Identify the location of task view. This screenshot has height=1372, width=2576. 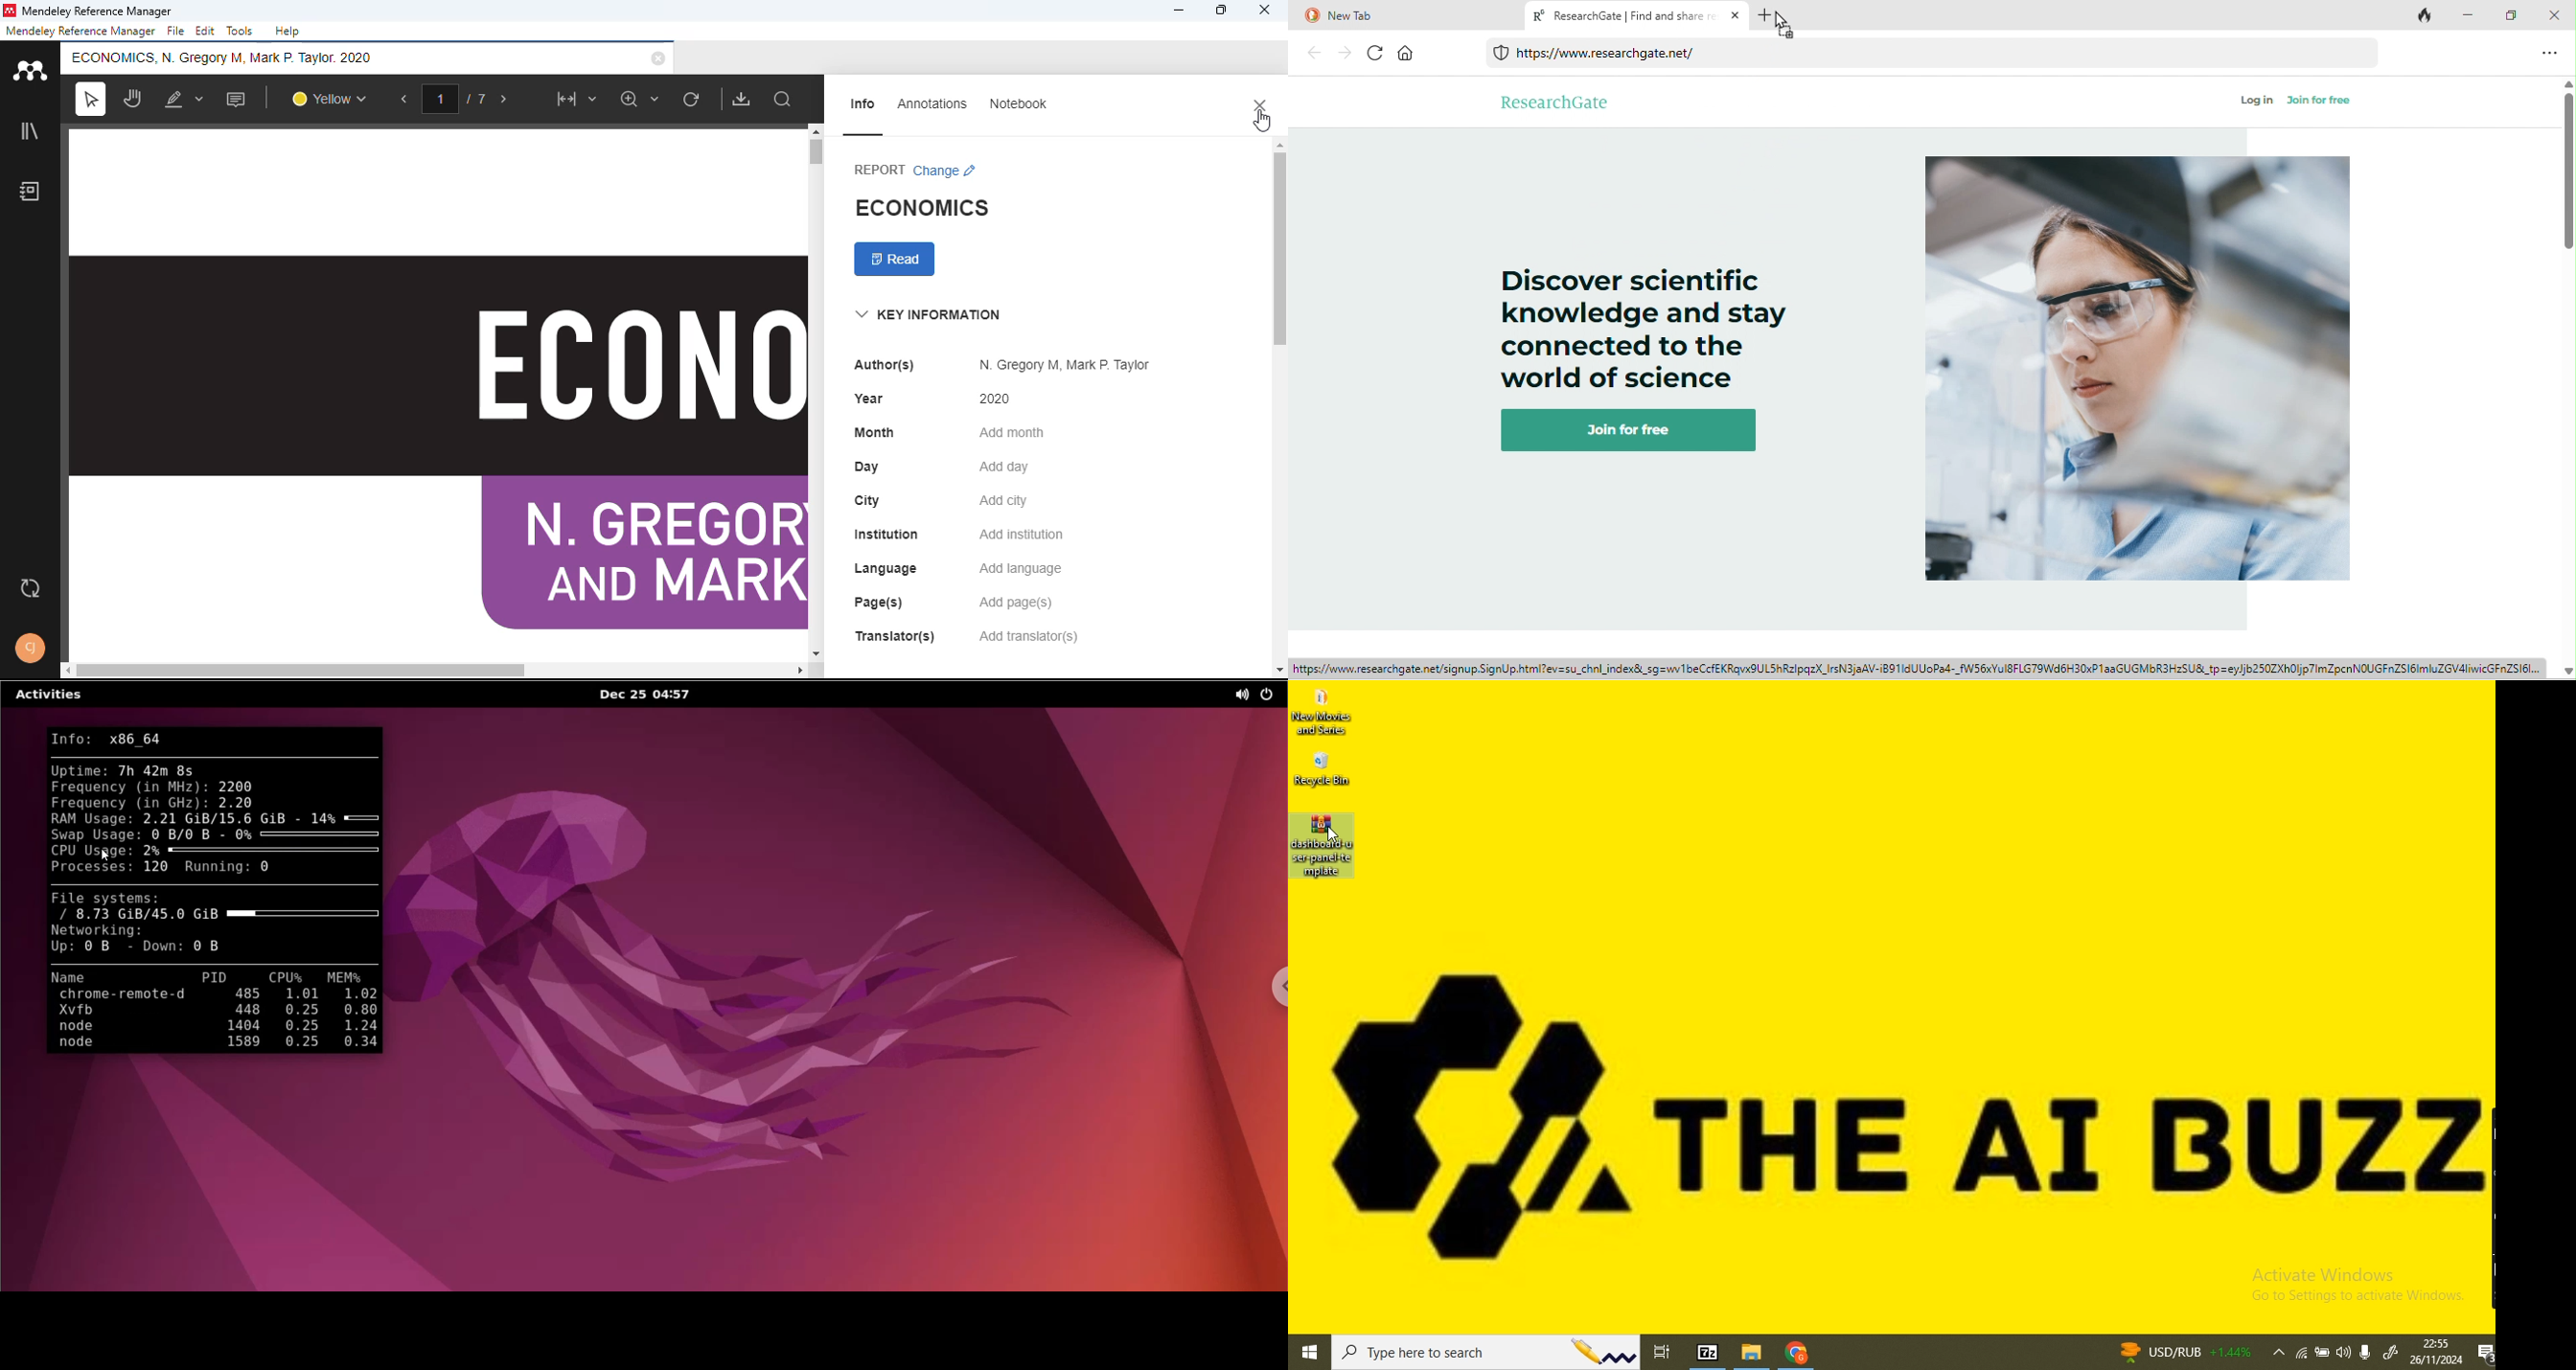
(1666, 1349).